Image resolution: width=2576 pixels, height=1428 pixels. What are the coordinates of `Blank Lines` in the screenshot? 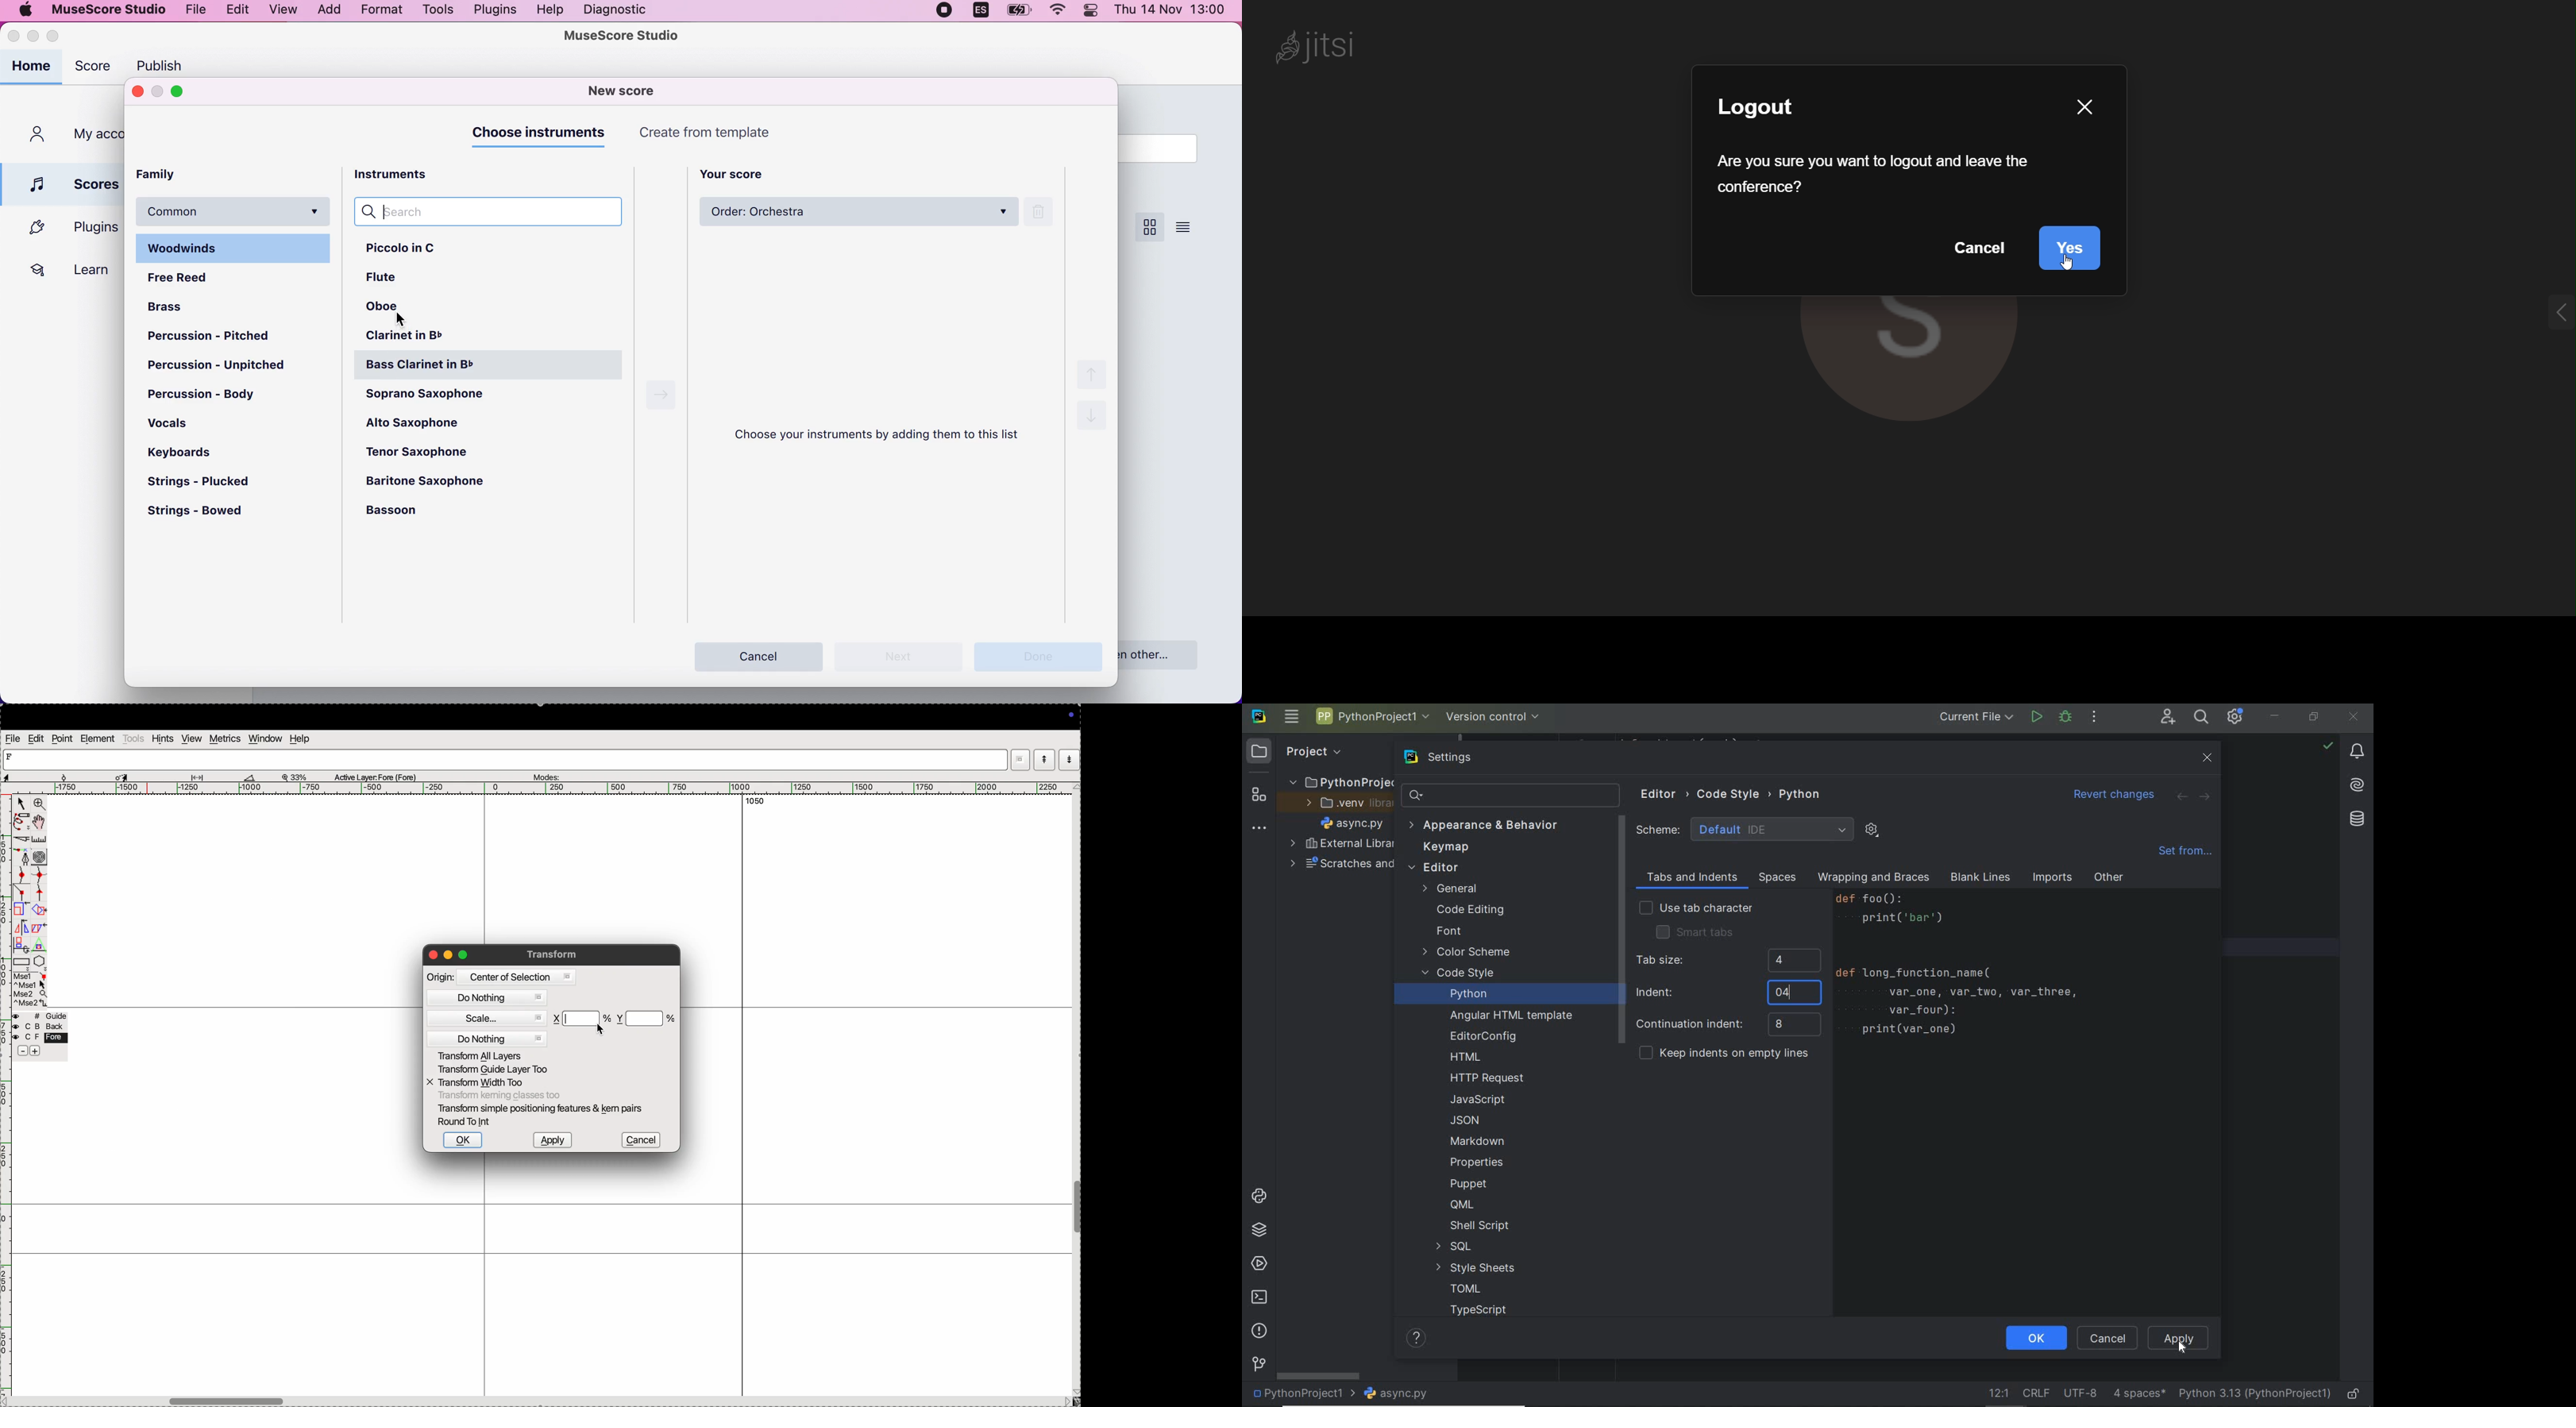 It's located at (1981, 879).